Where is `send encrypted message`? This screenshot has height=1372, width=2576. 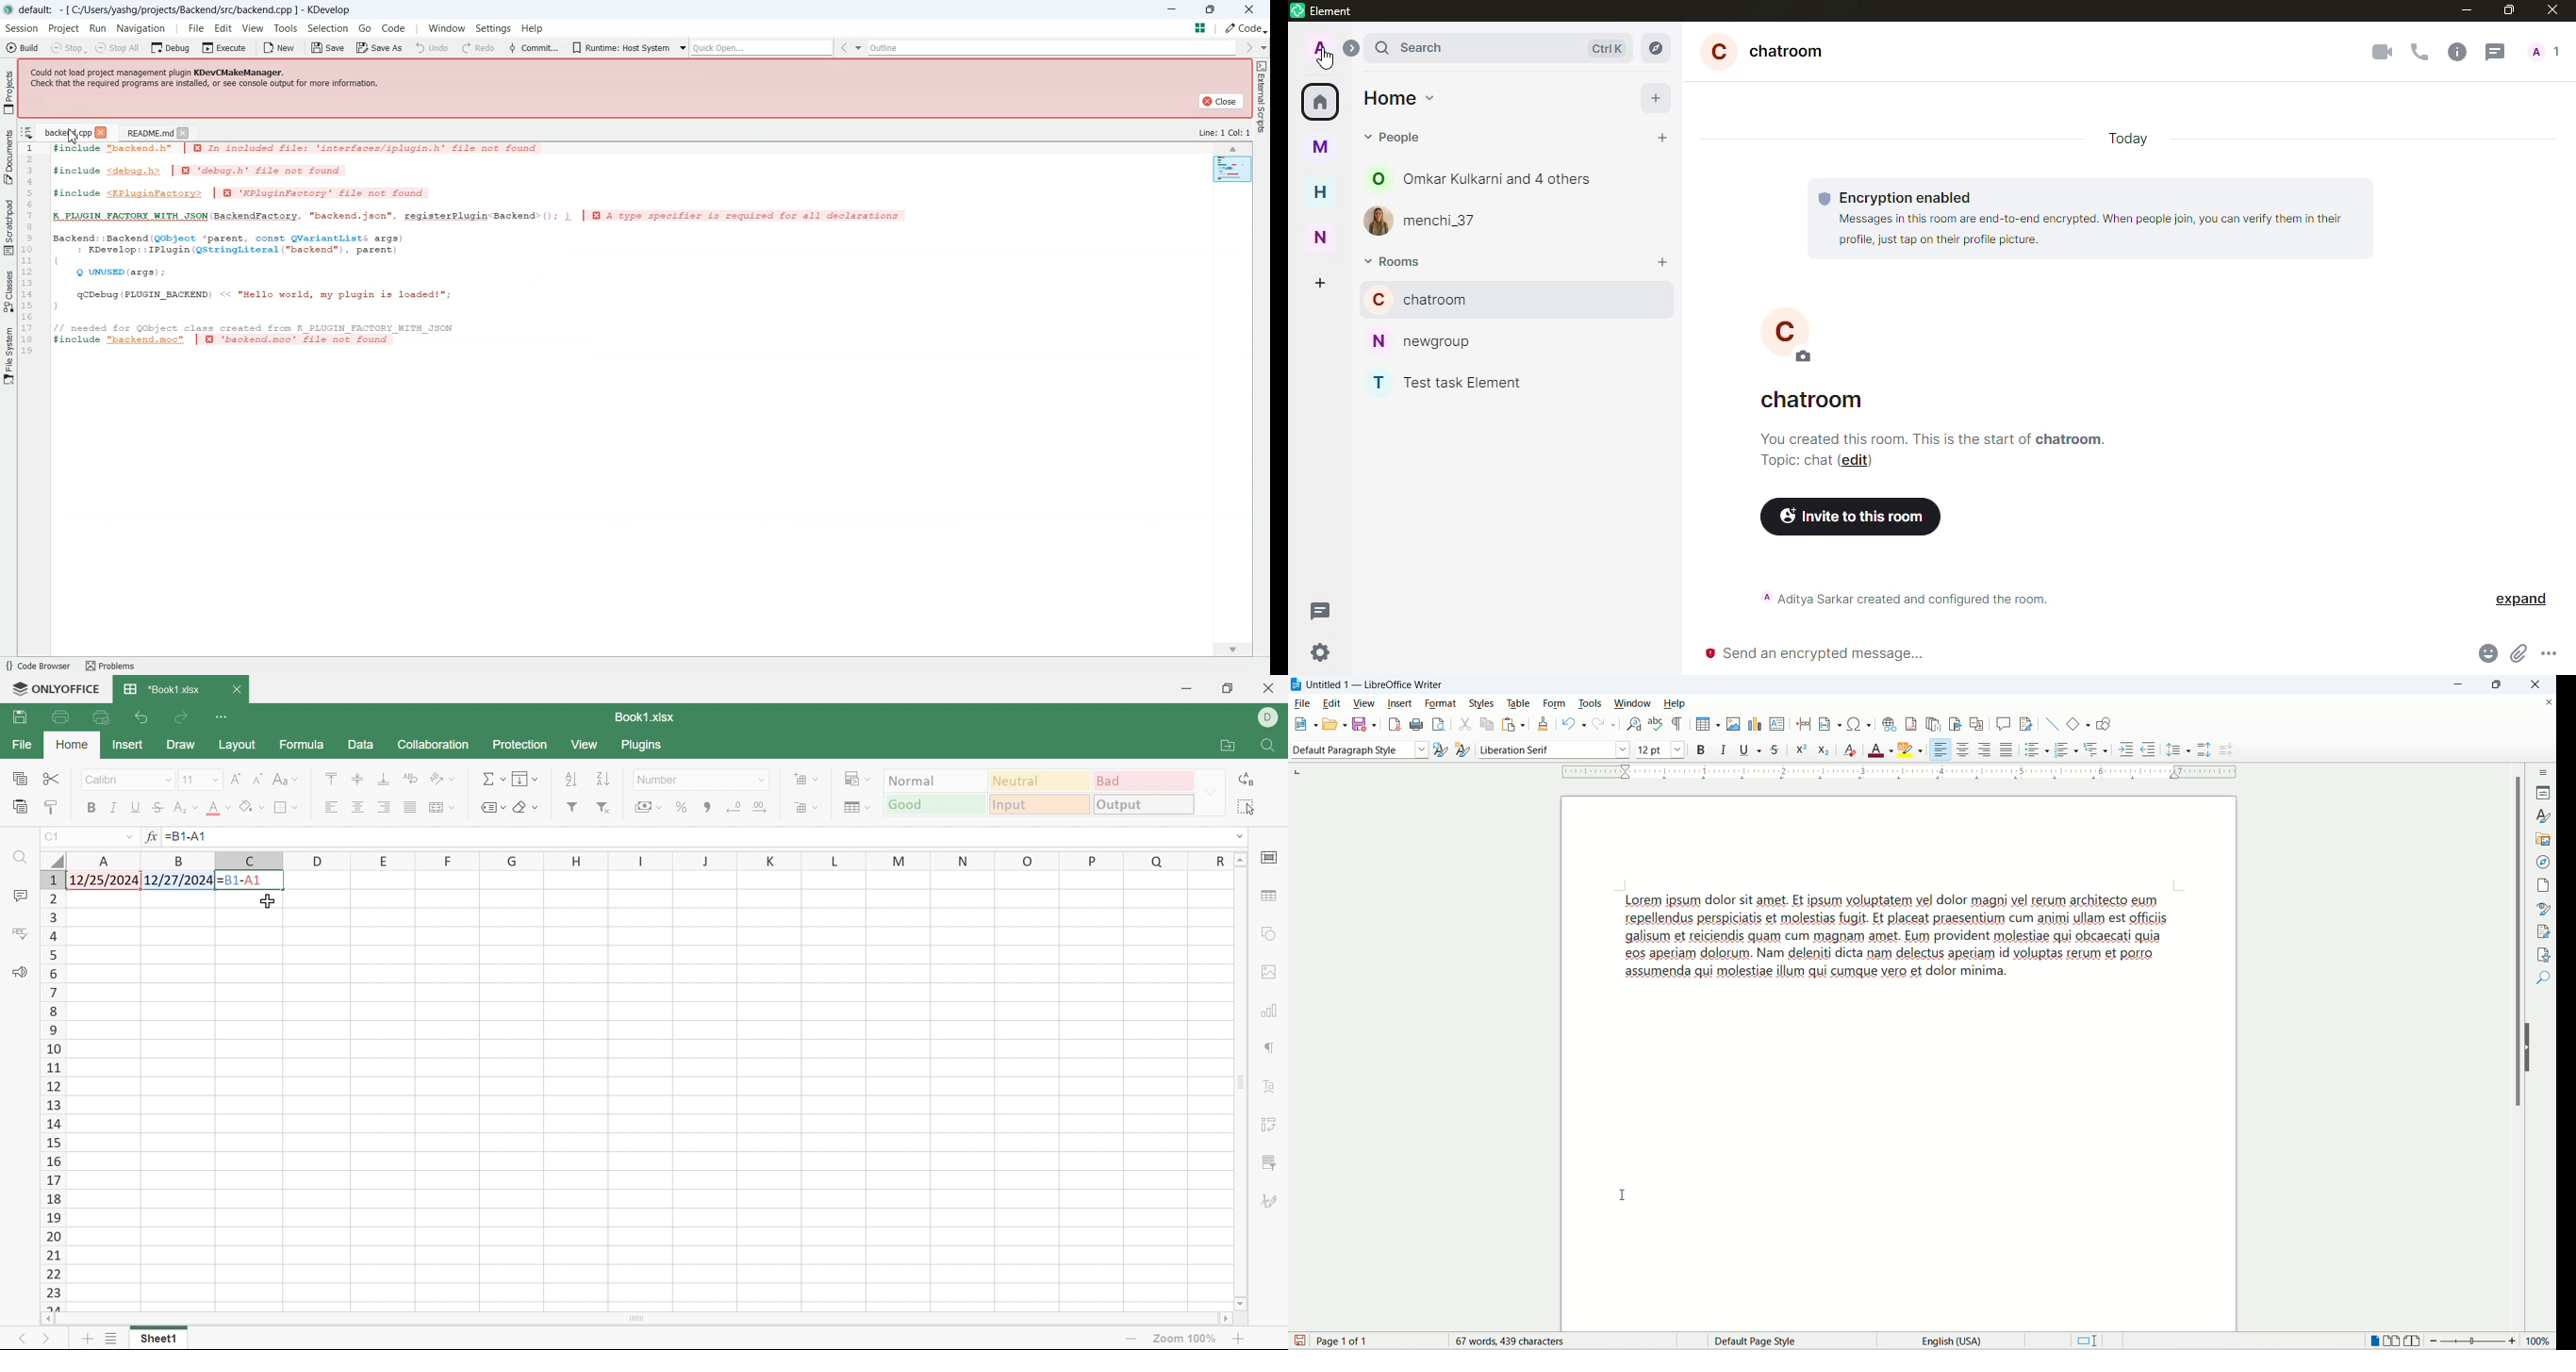
send encrypted message is located at coordinates (1813, 652).